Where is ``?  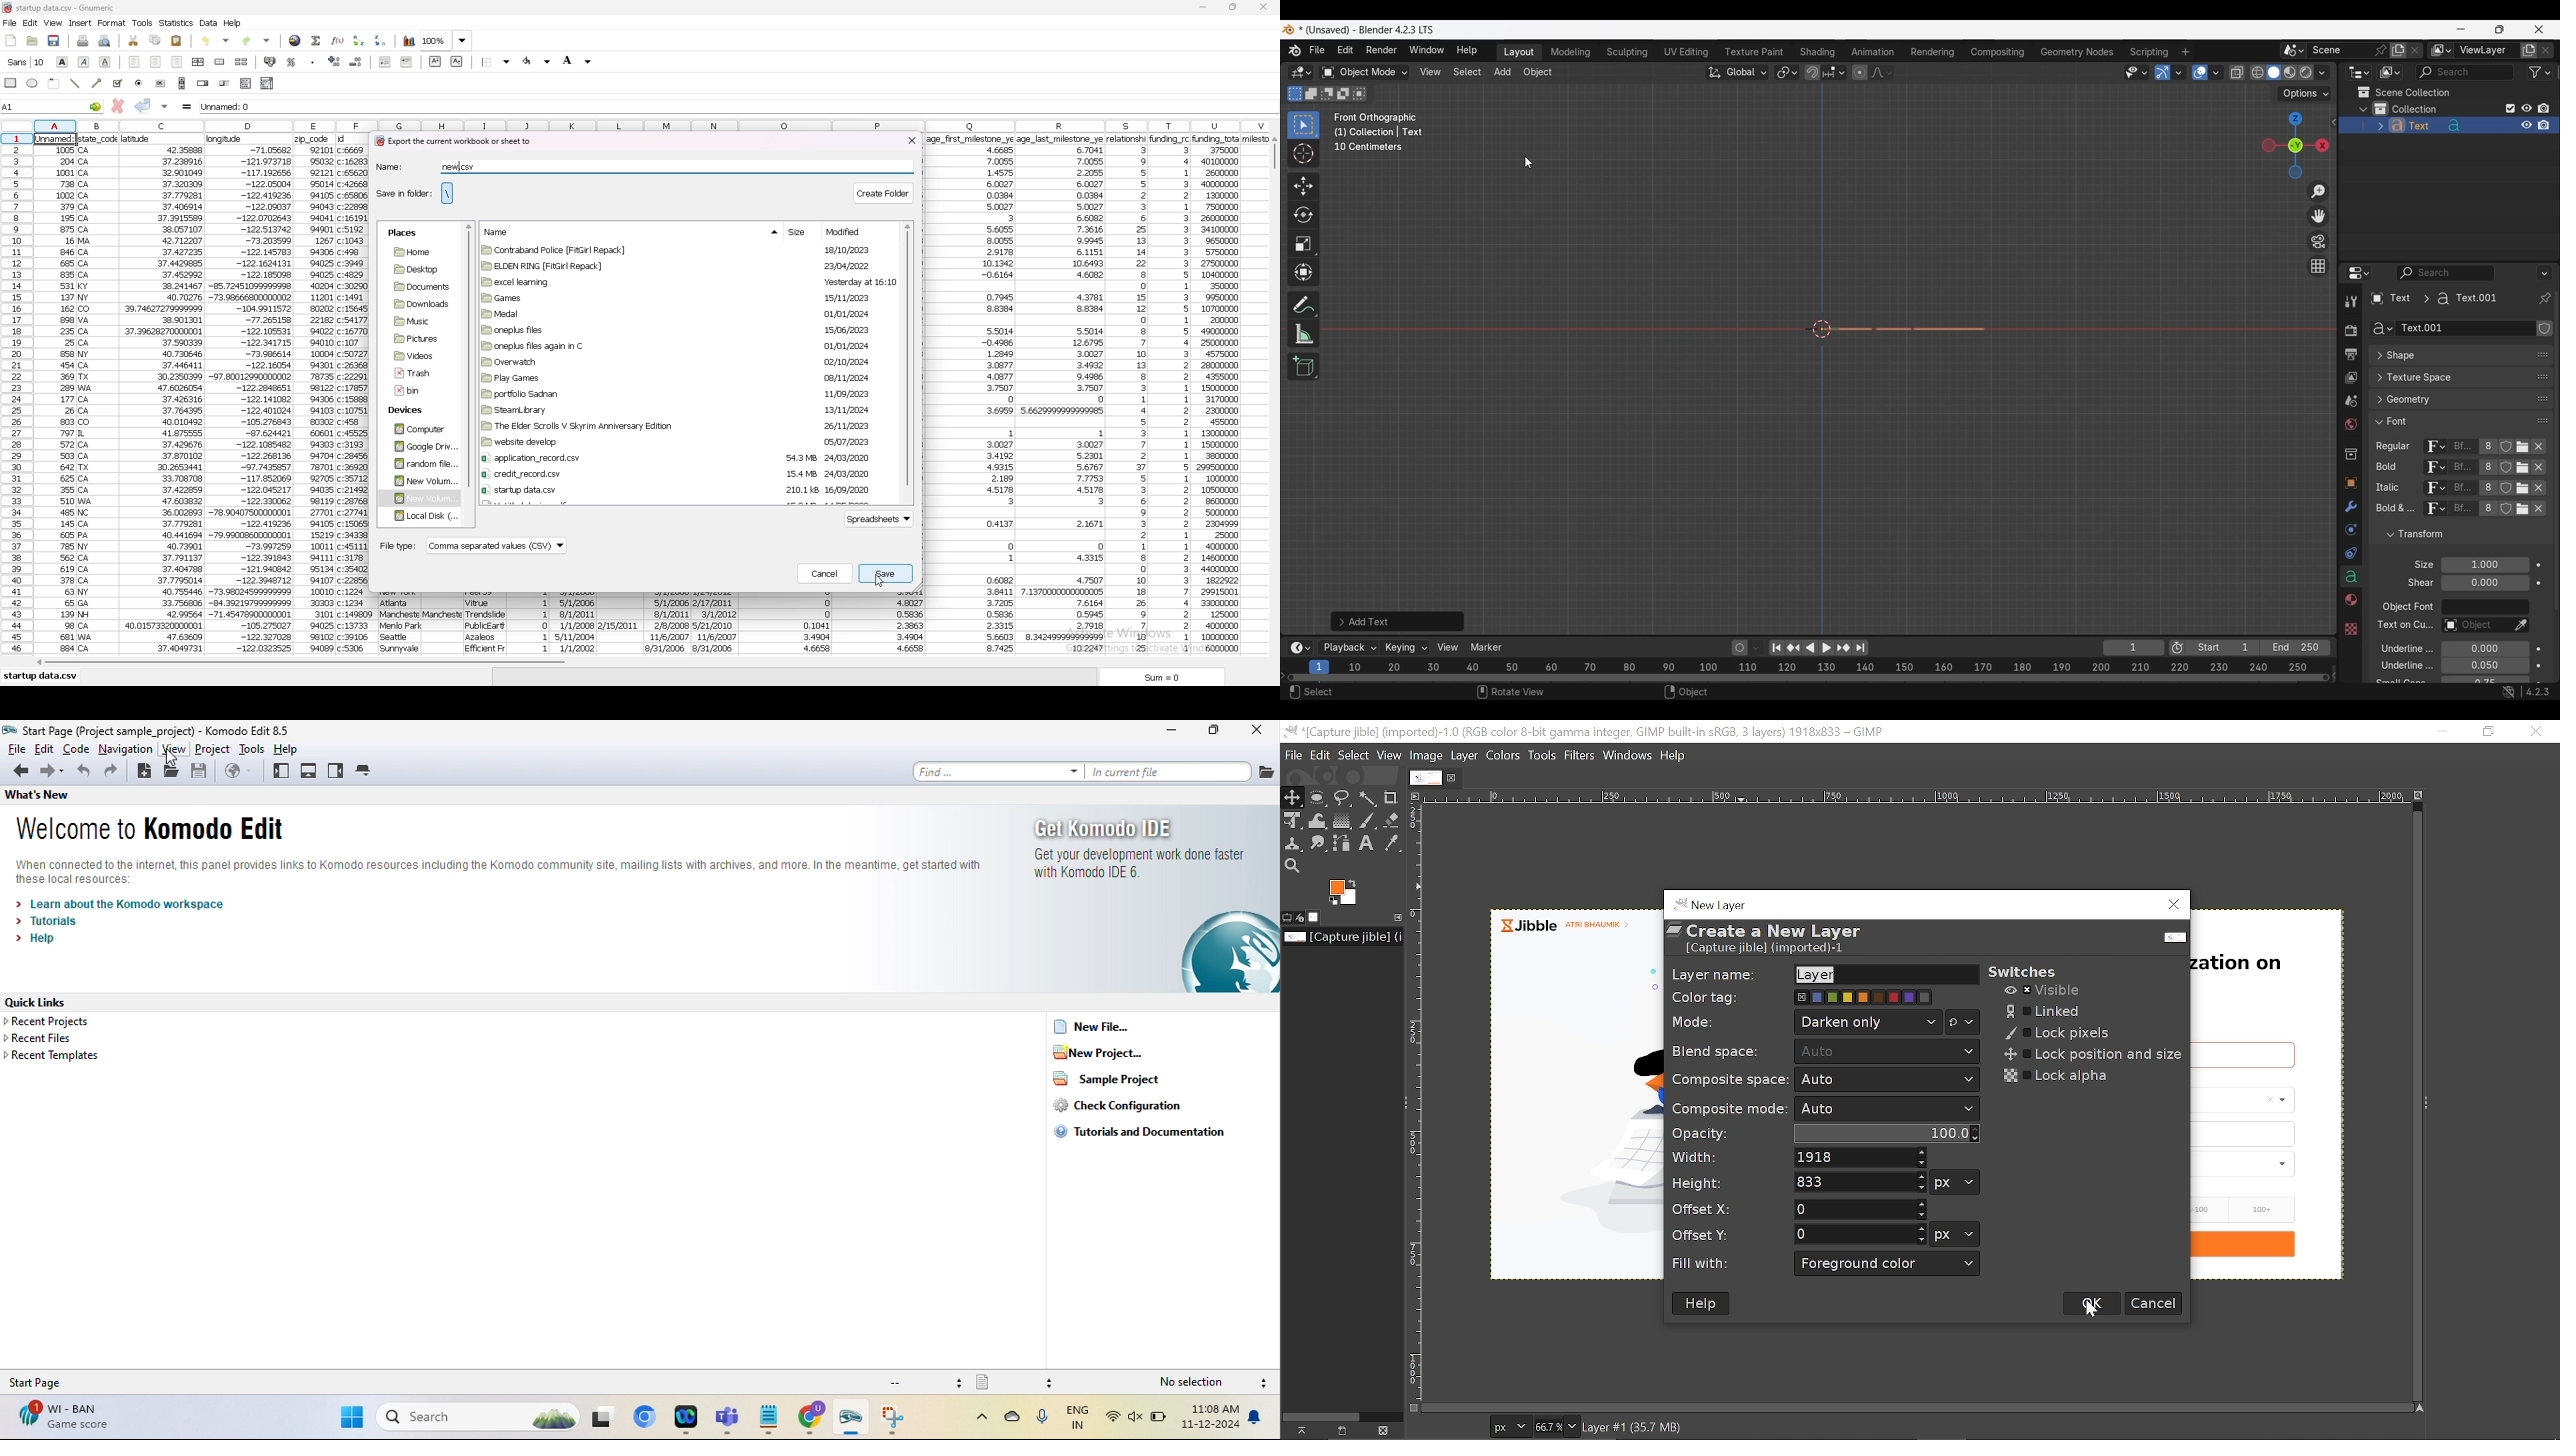
 is located at coordinates (2391, 489).